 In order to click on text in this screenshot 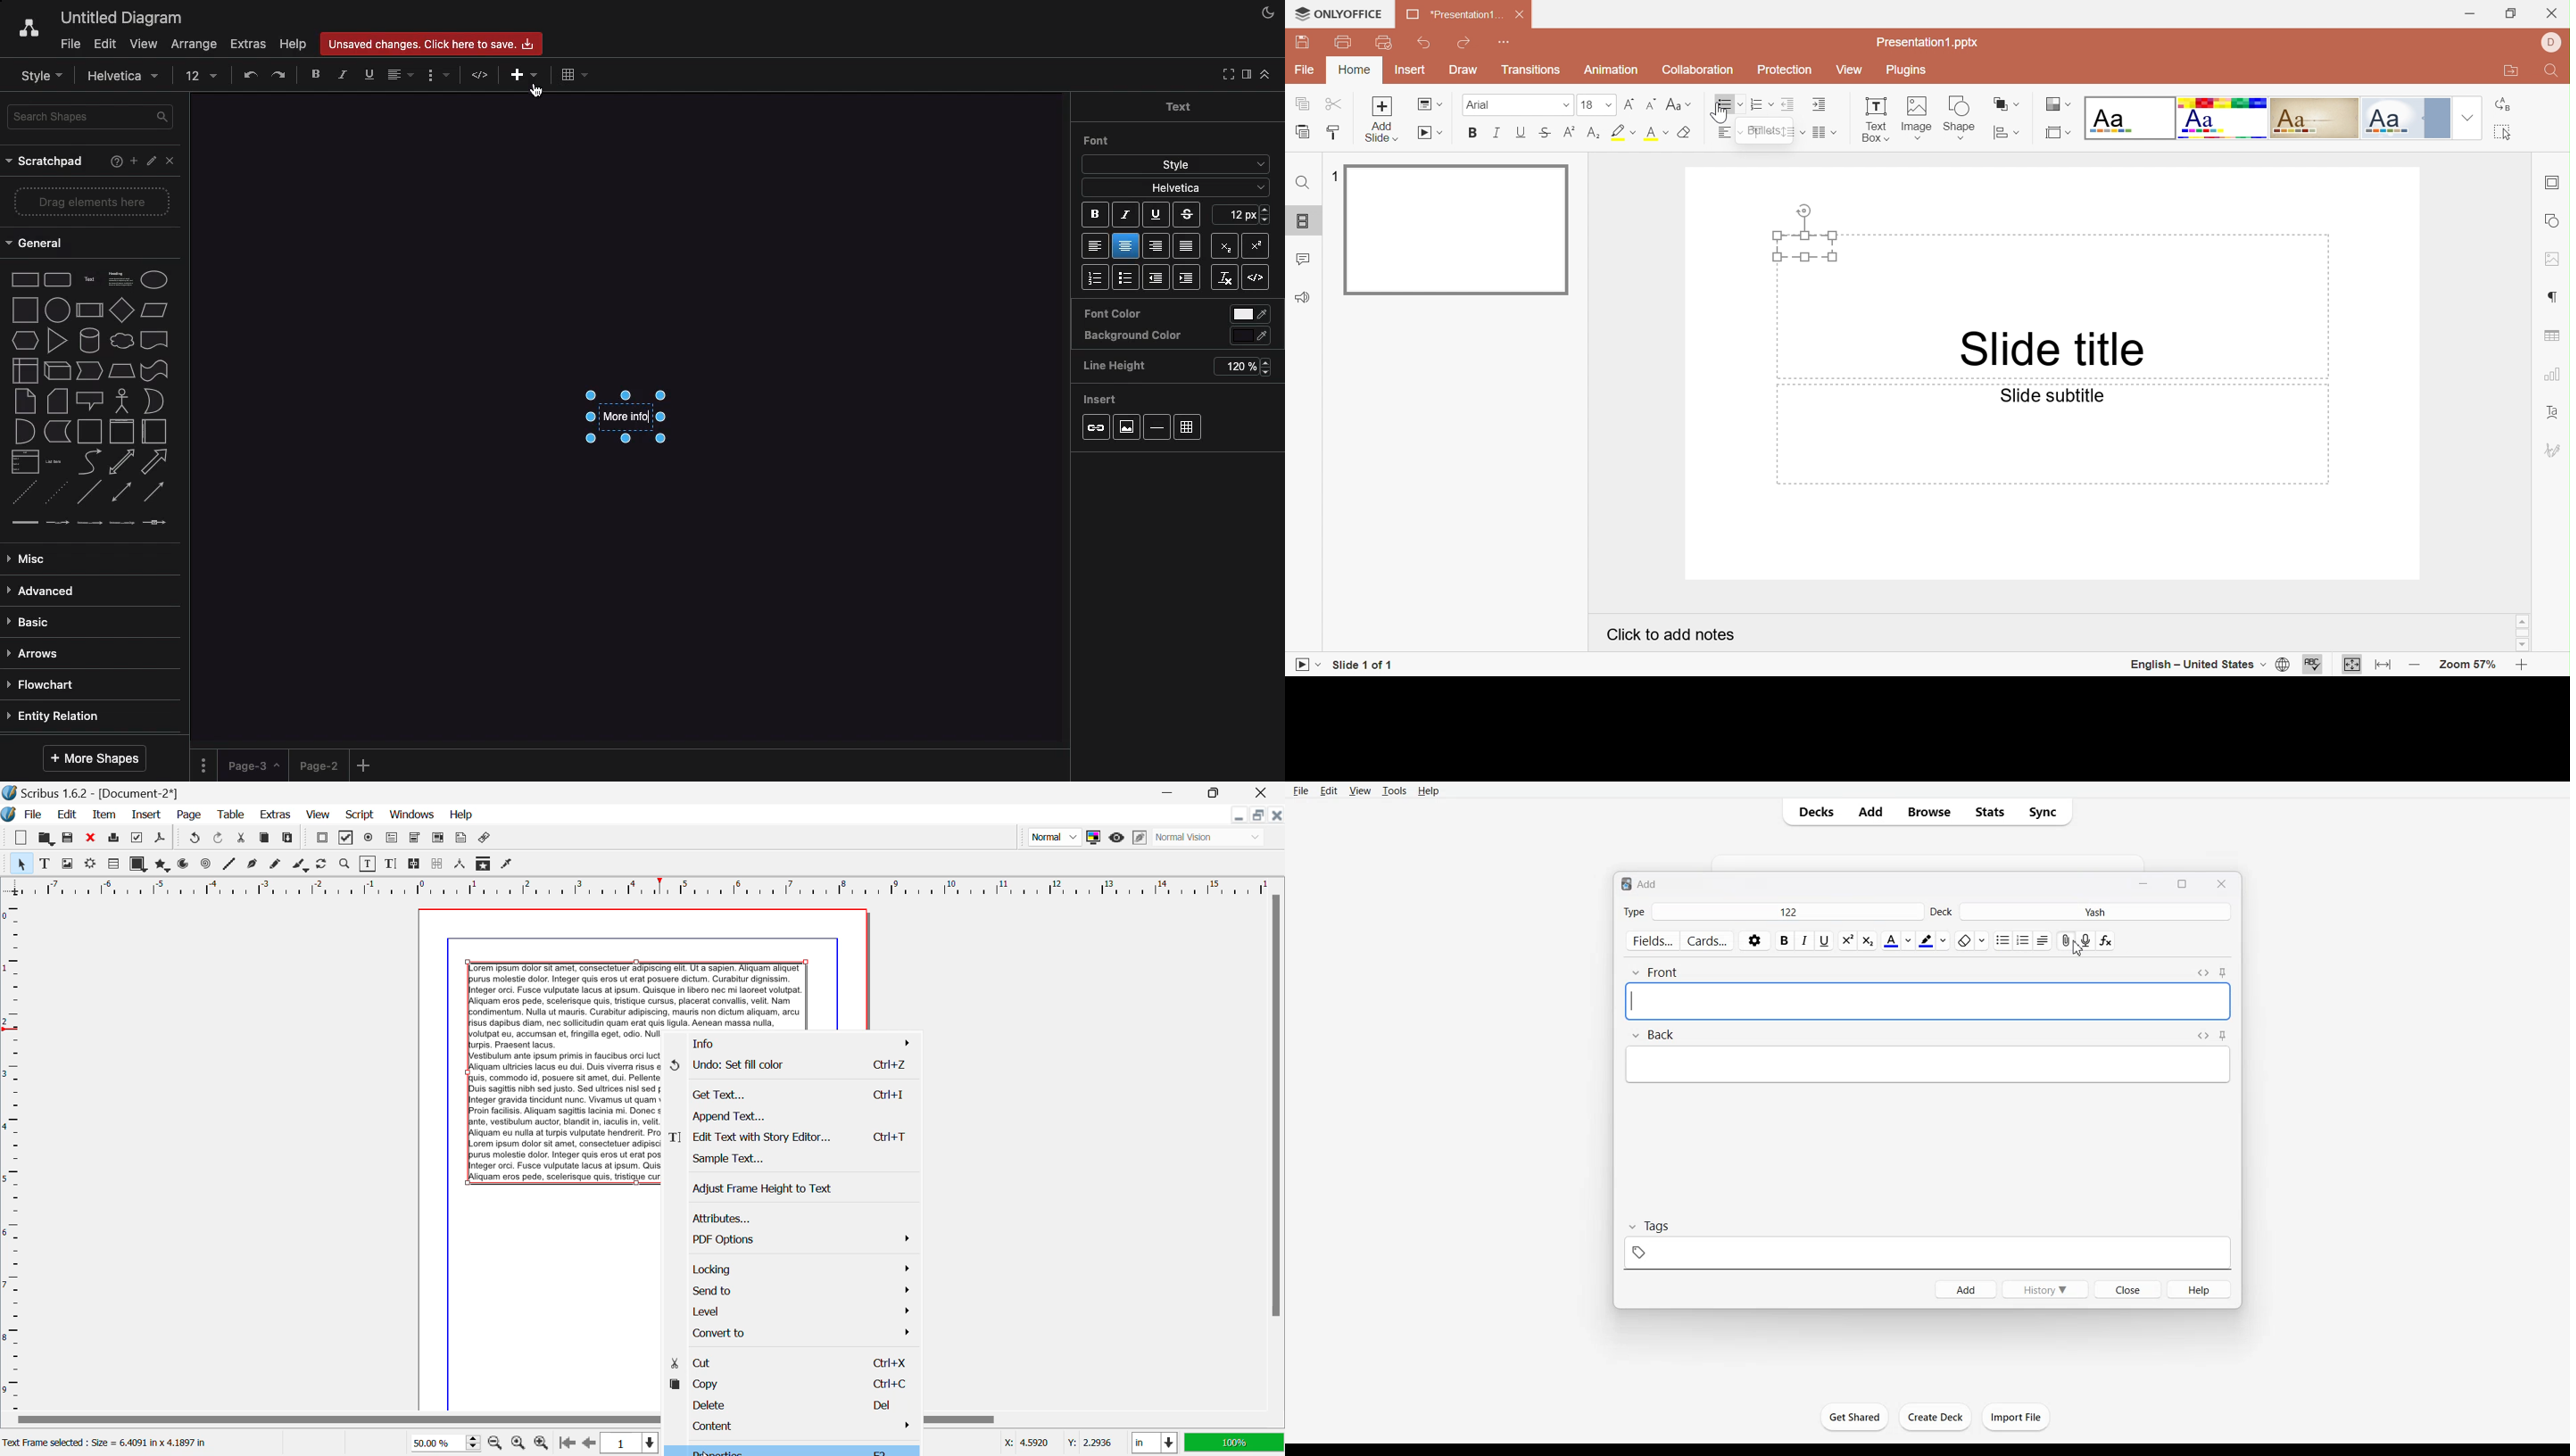, I will do `click(1928, 1065)`.